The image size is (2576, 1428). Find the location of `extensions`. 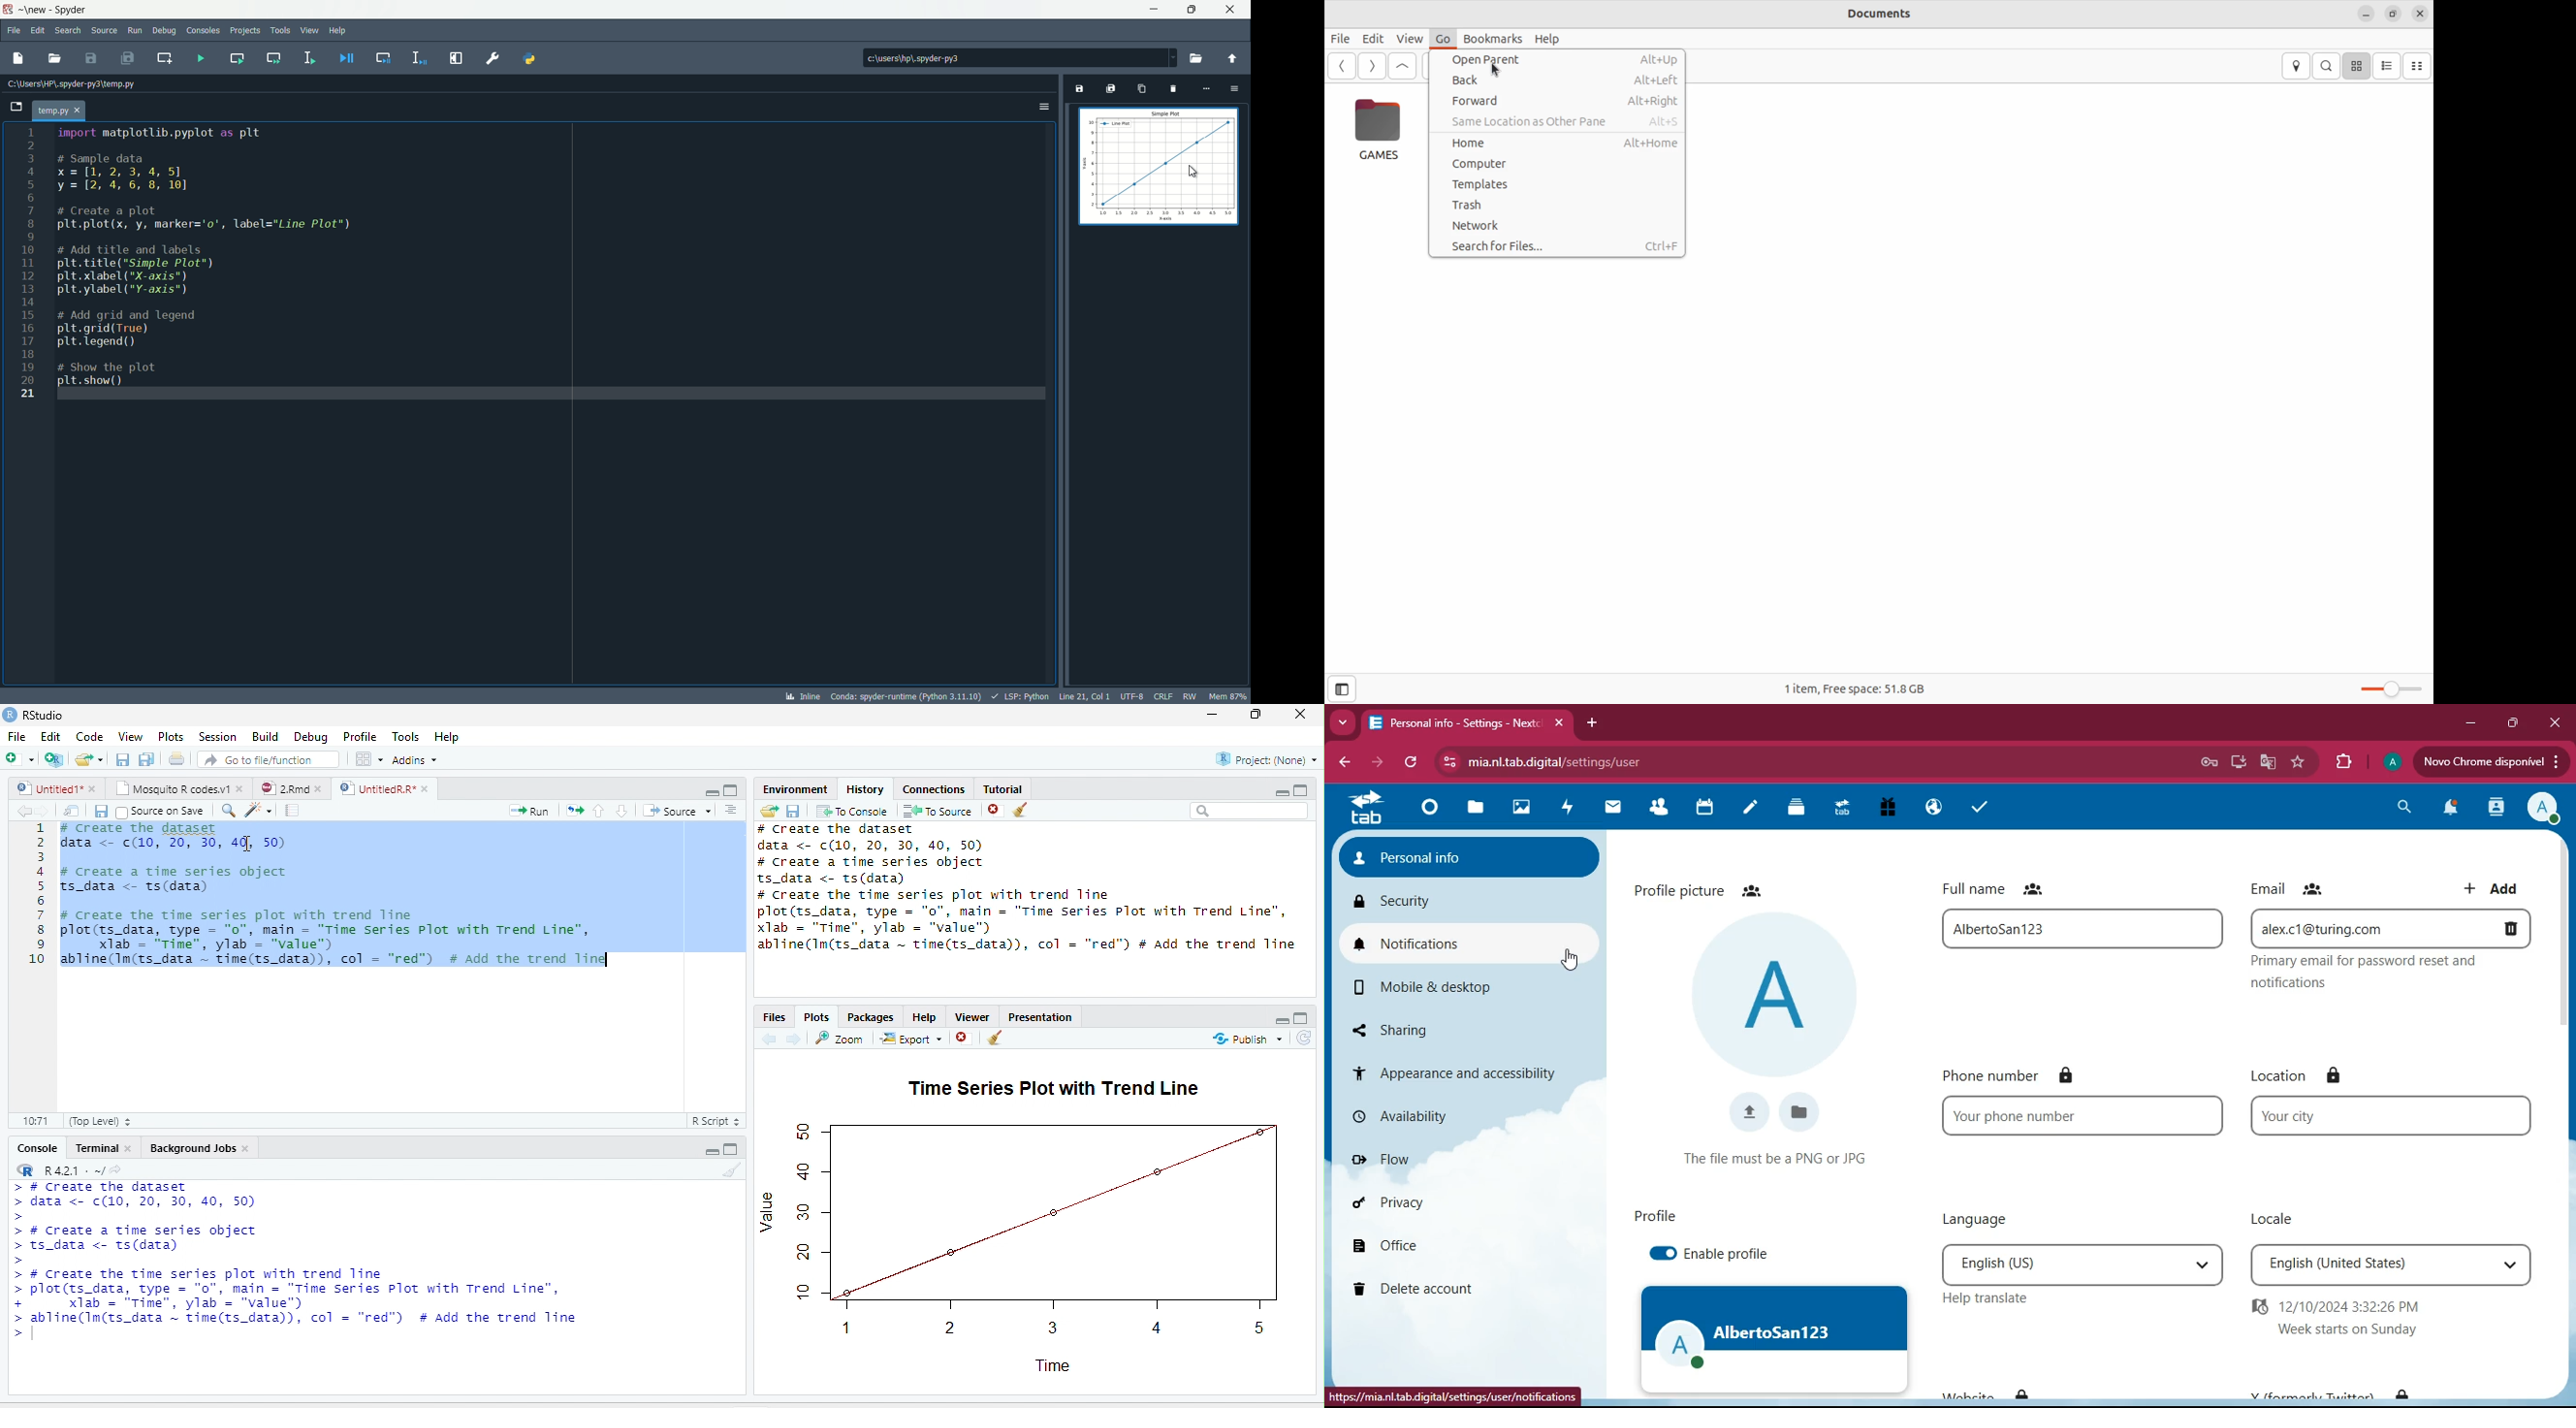

extensions is located at coordinates (2339, 760).